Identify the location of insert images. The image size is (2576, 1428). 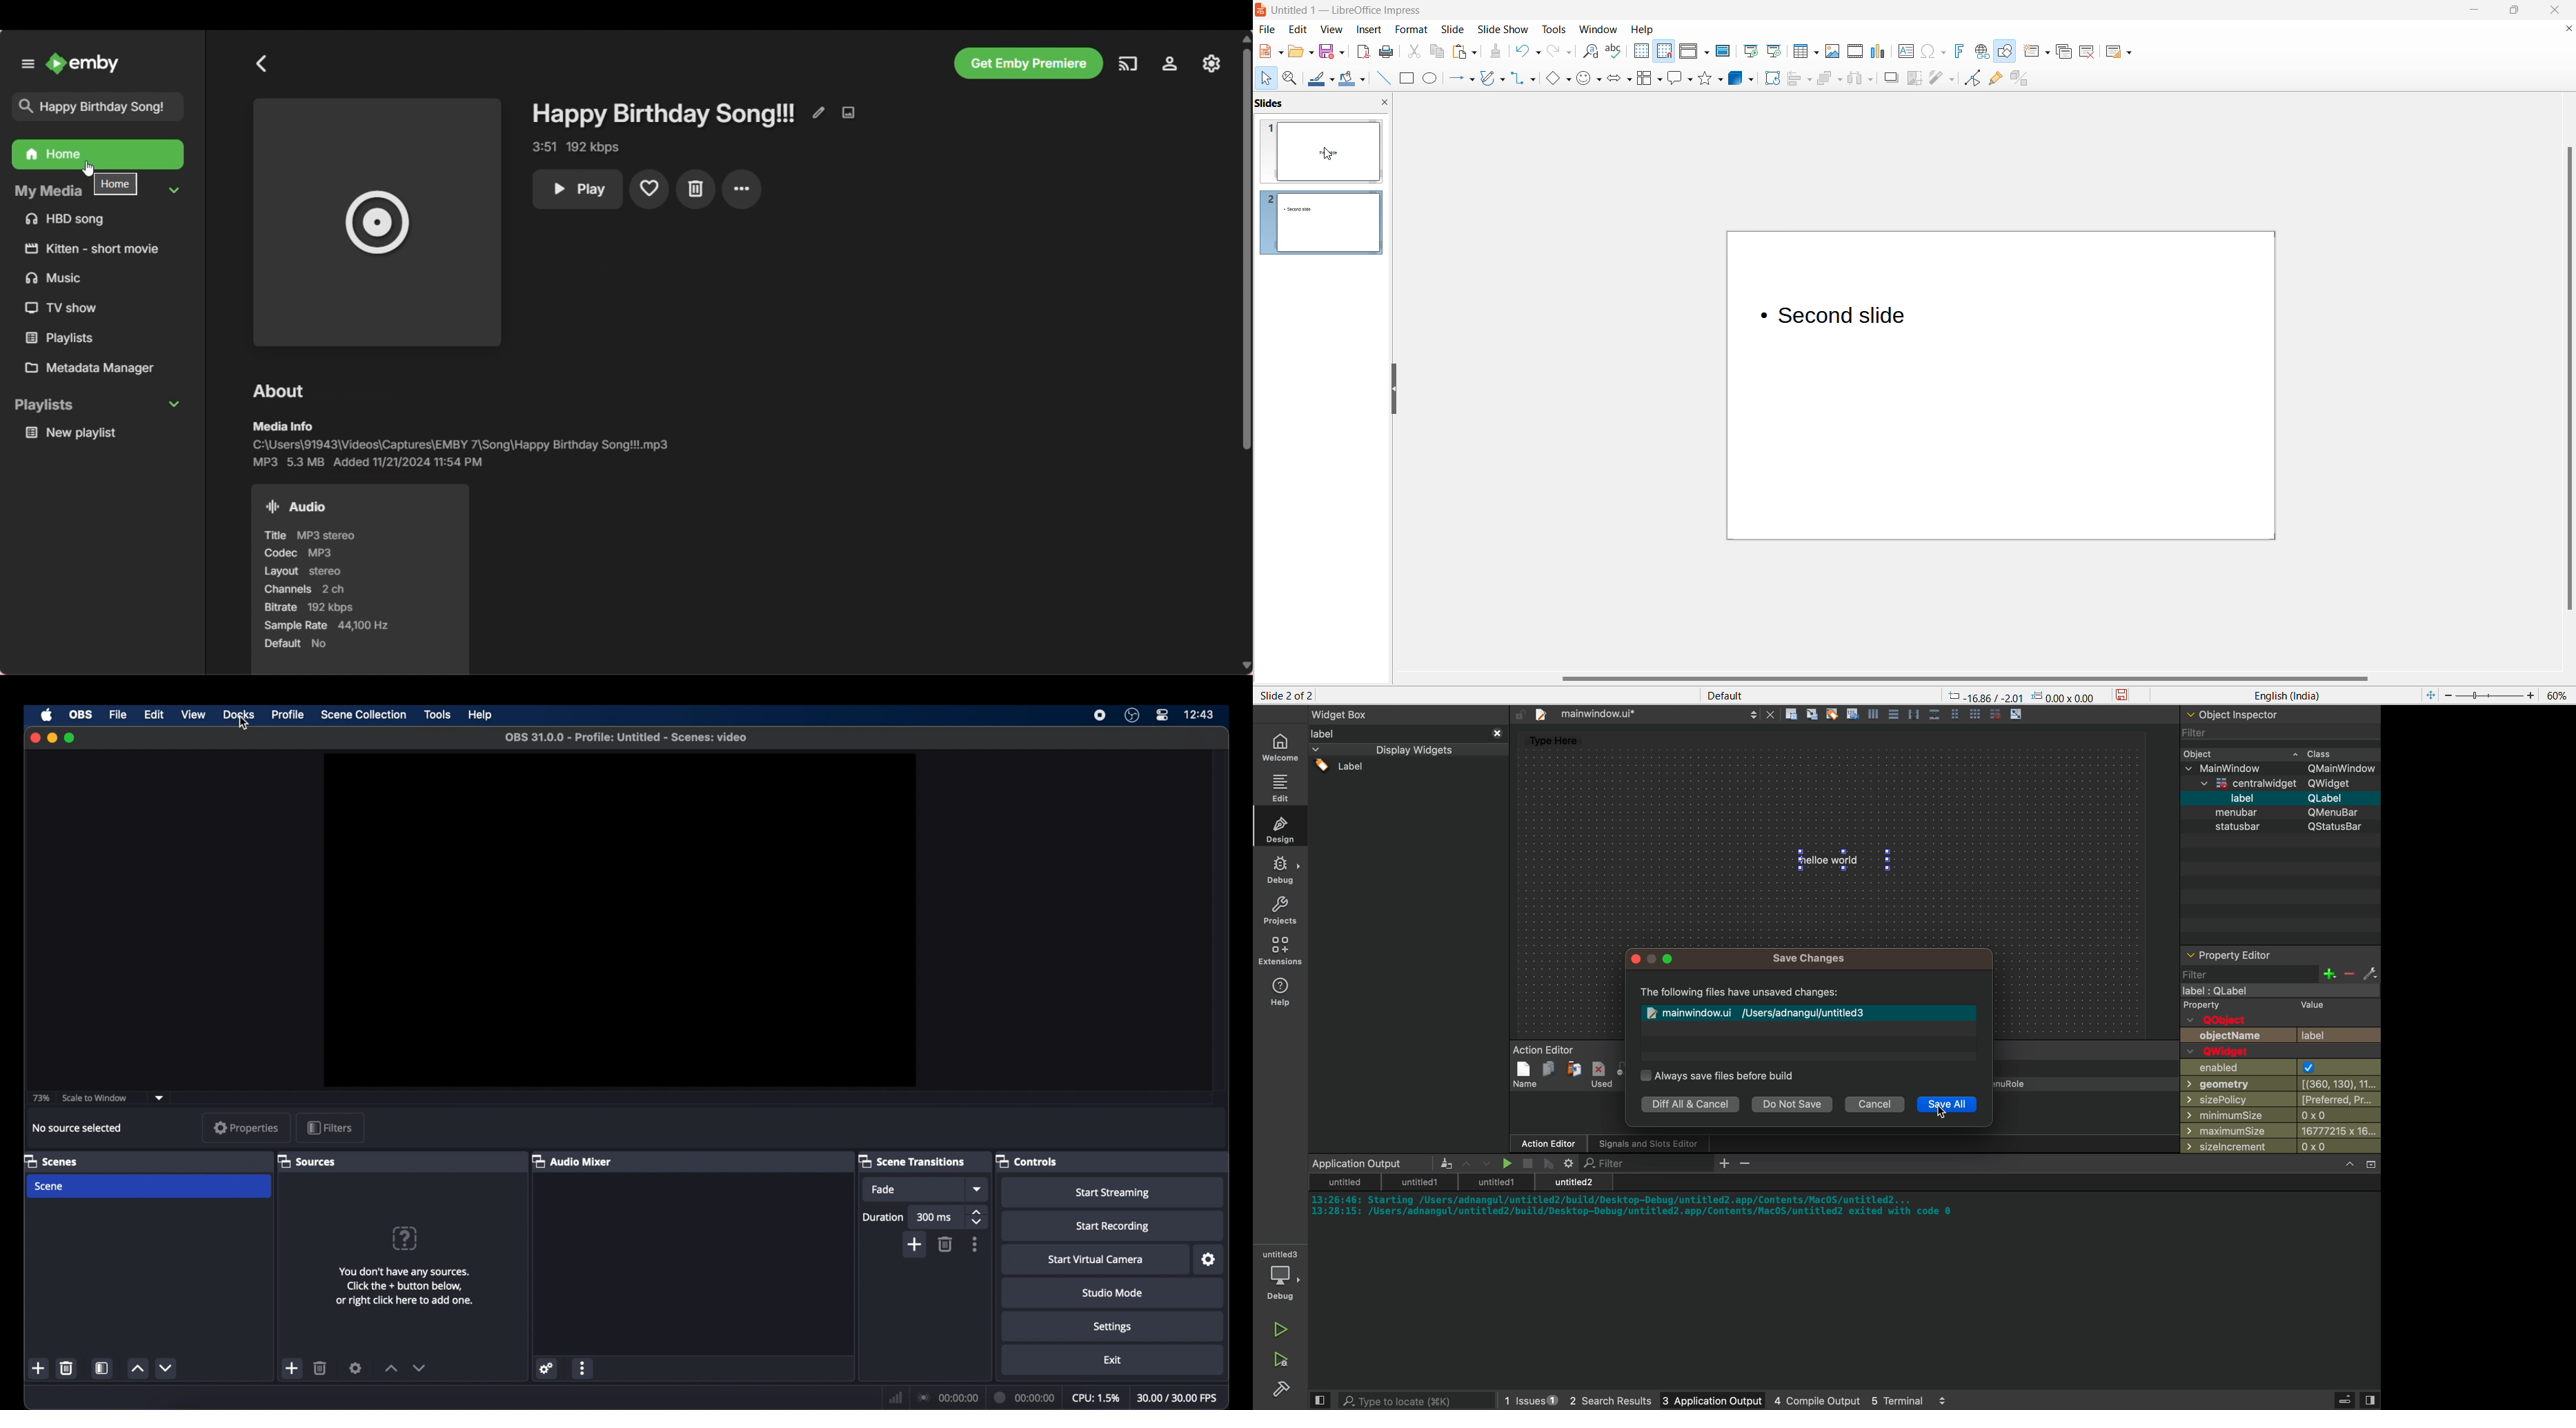
(1832, 51).